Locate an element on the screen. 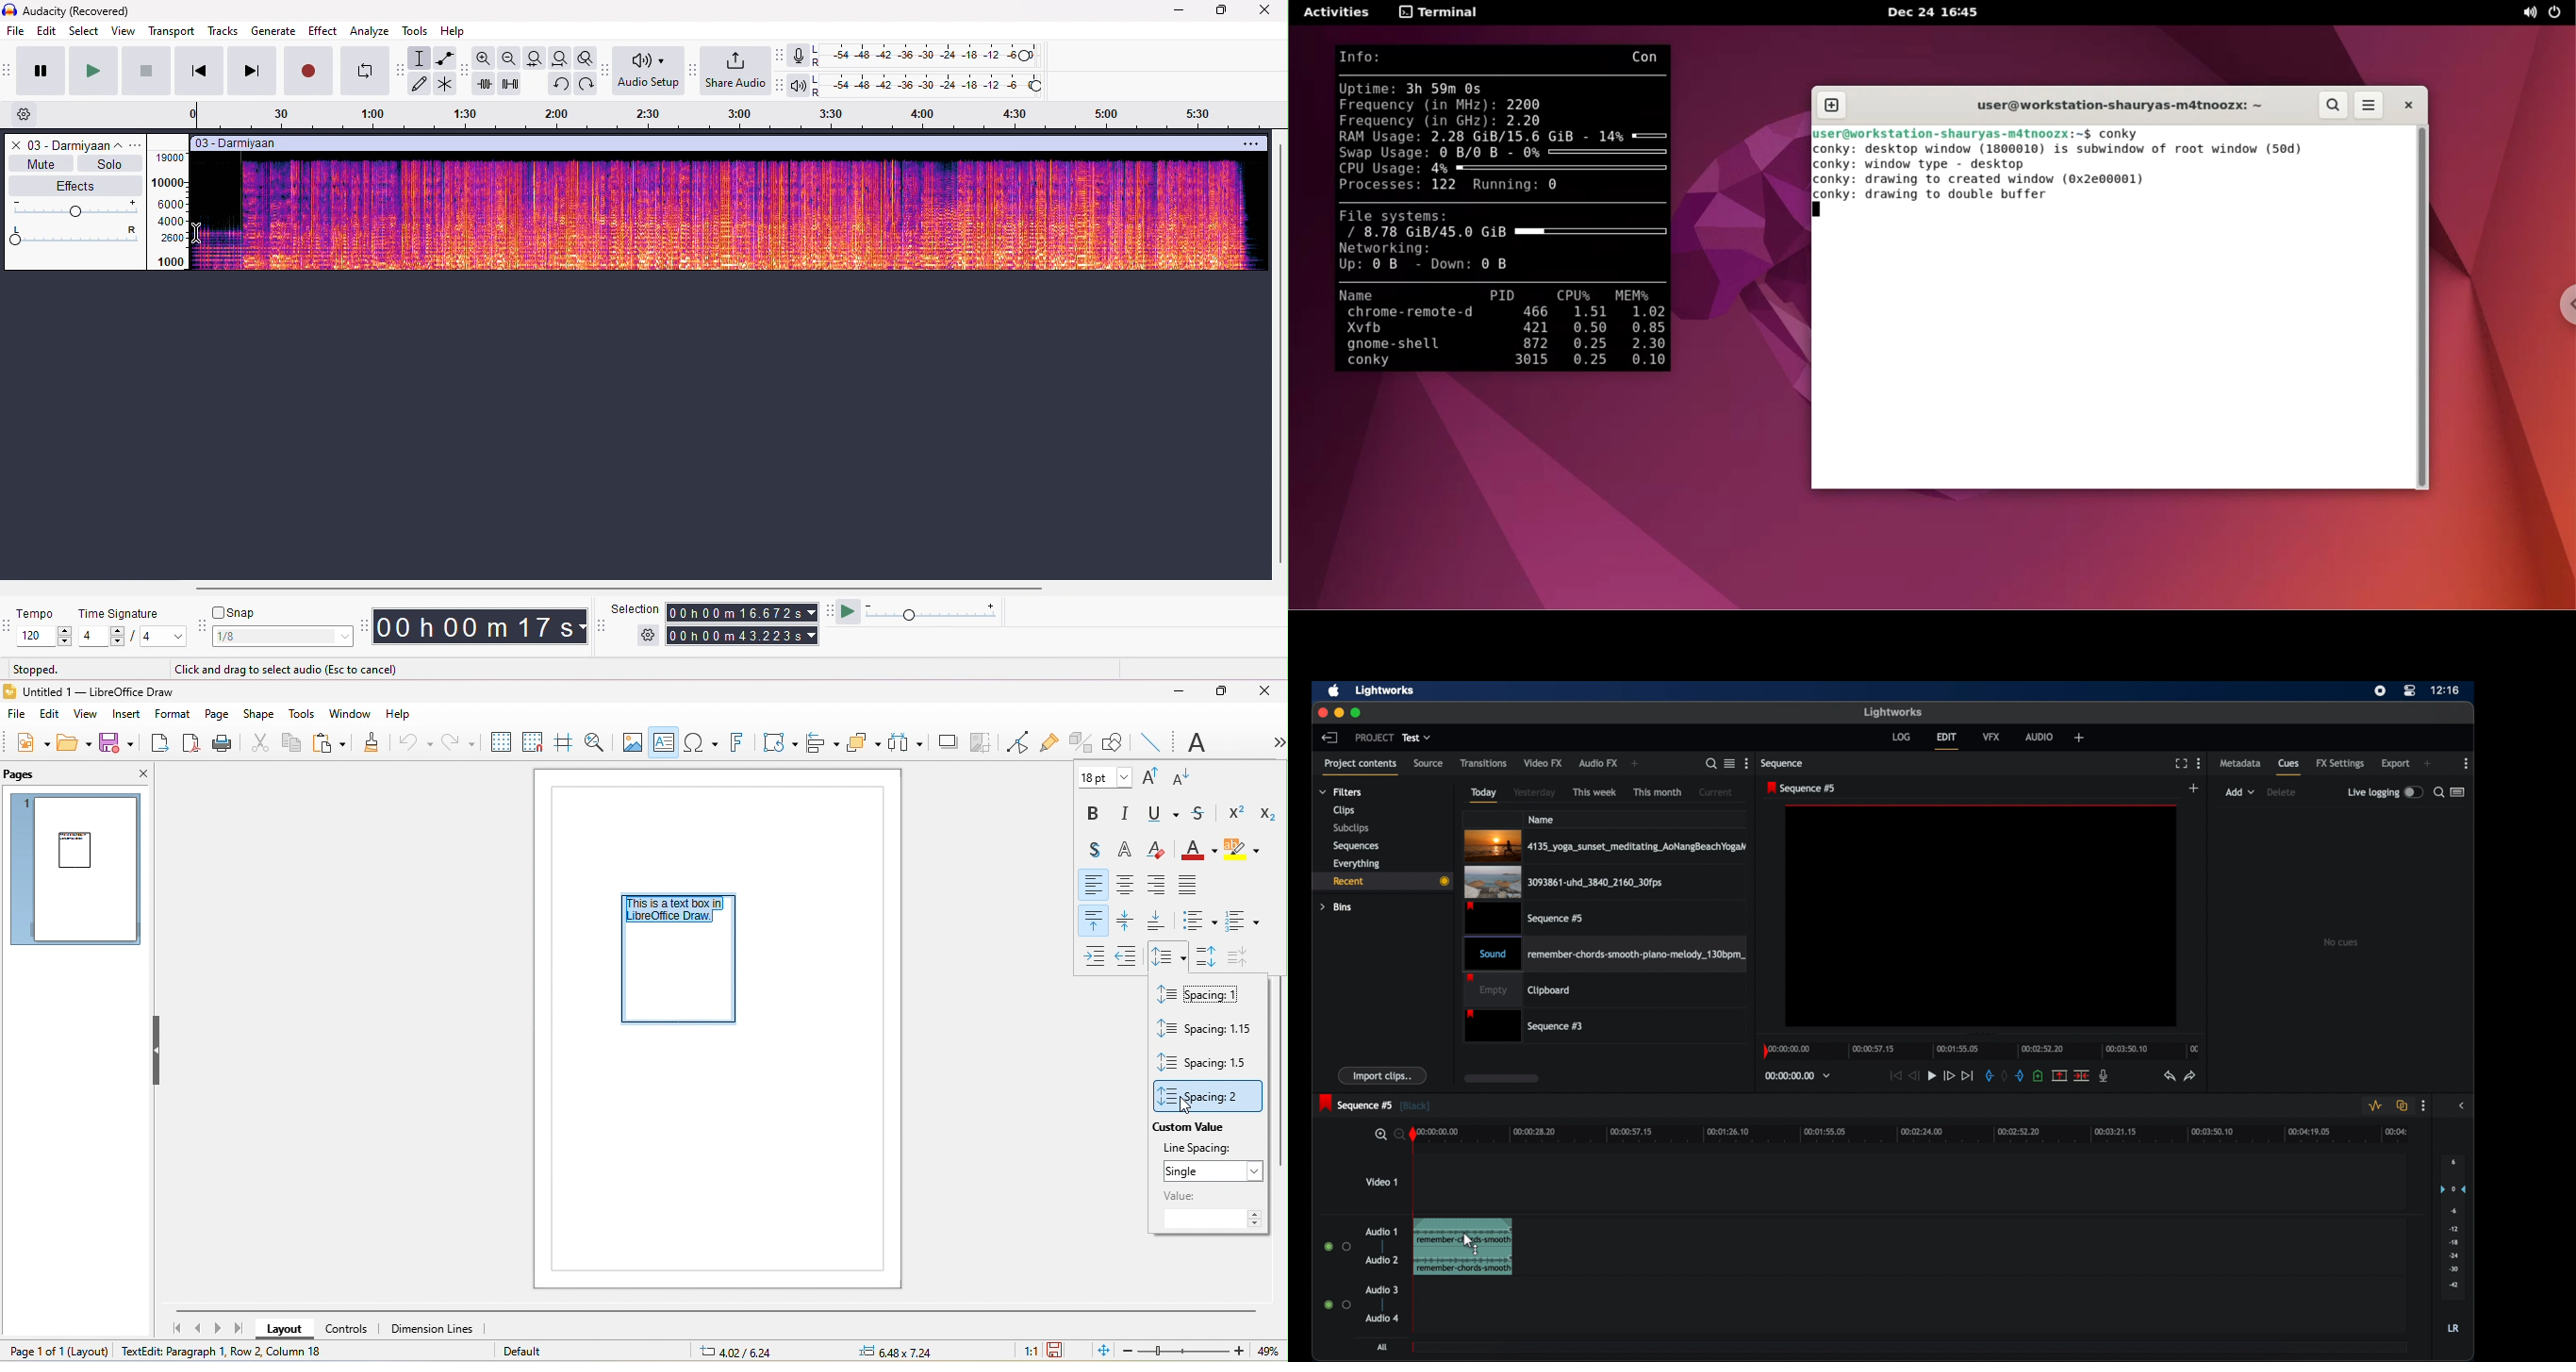 The width and height of the screenshot is (2576, 1372). last page is located at coordinates (239, 1328).